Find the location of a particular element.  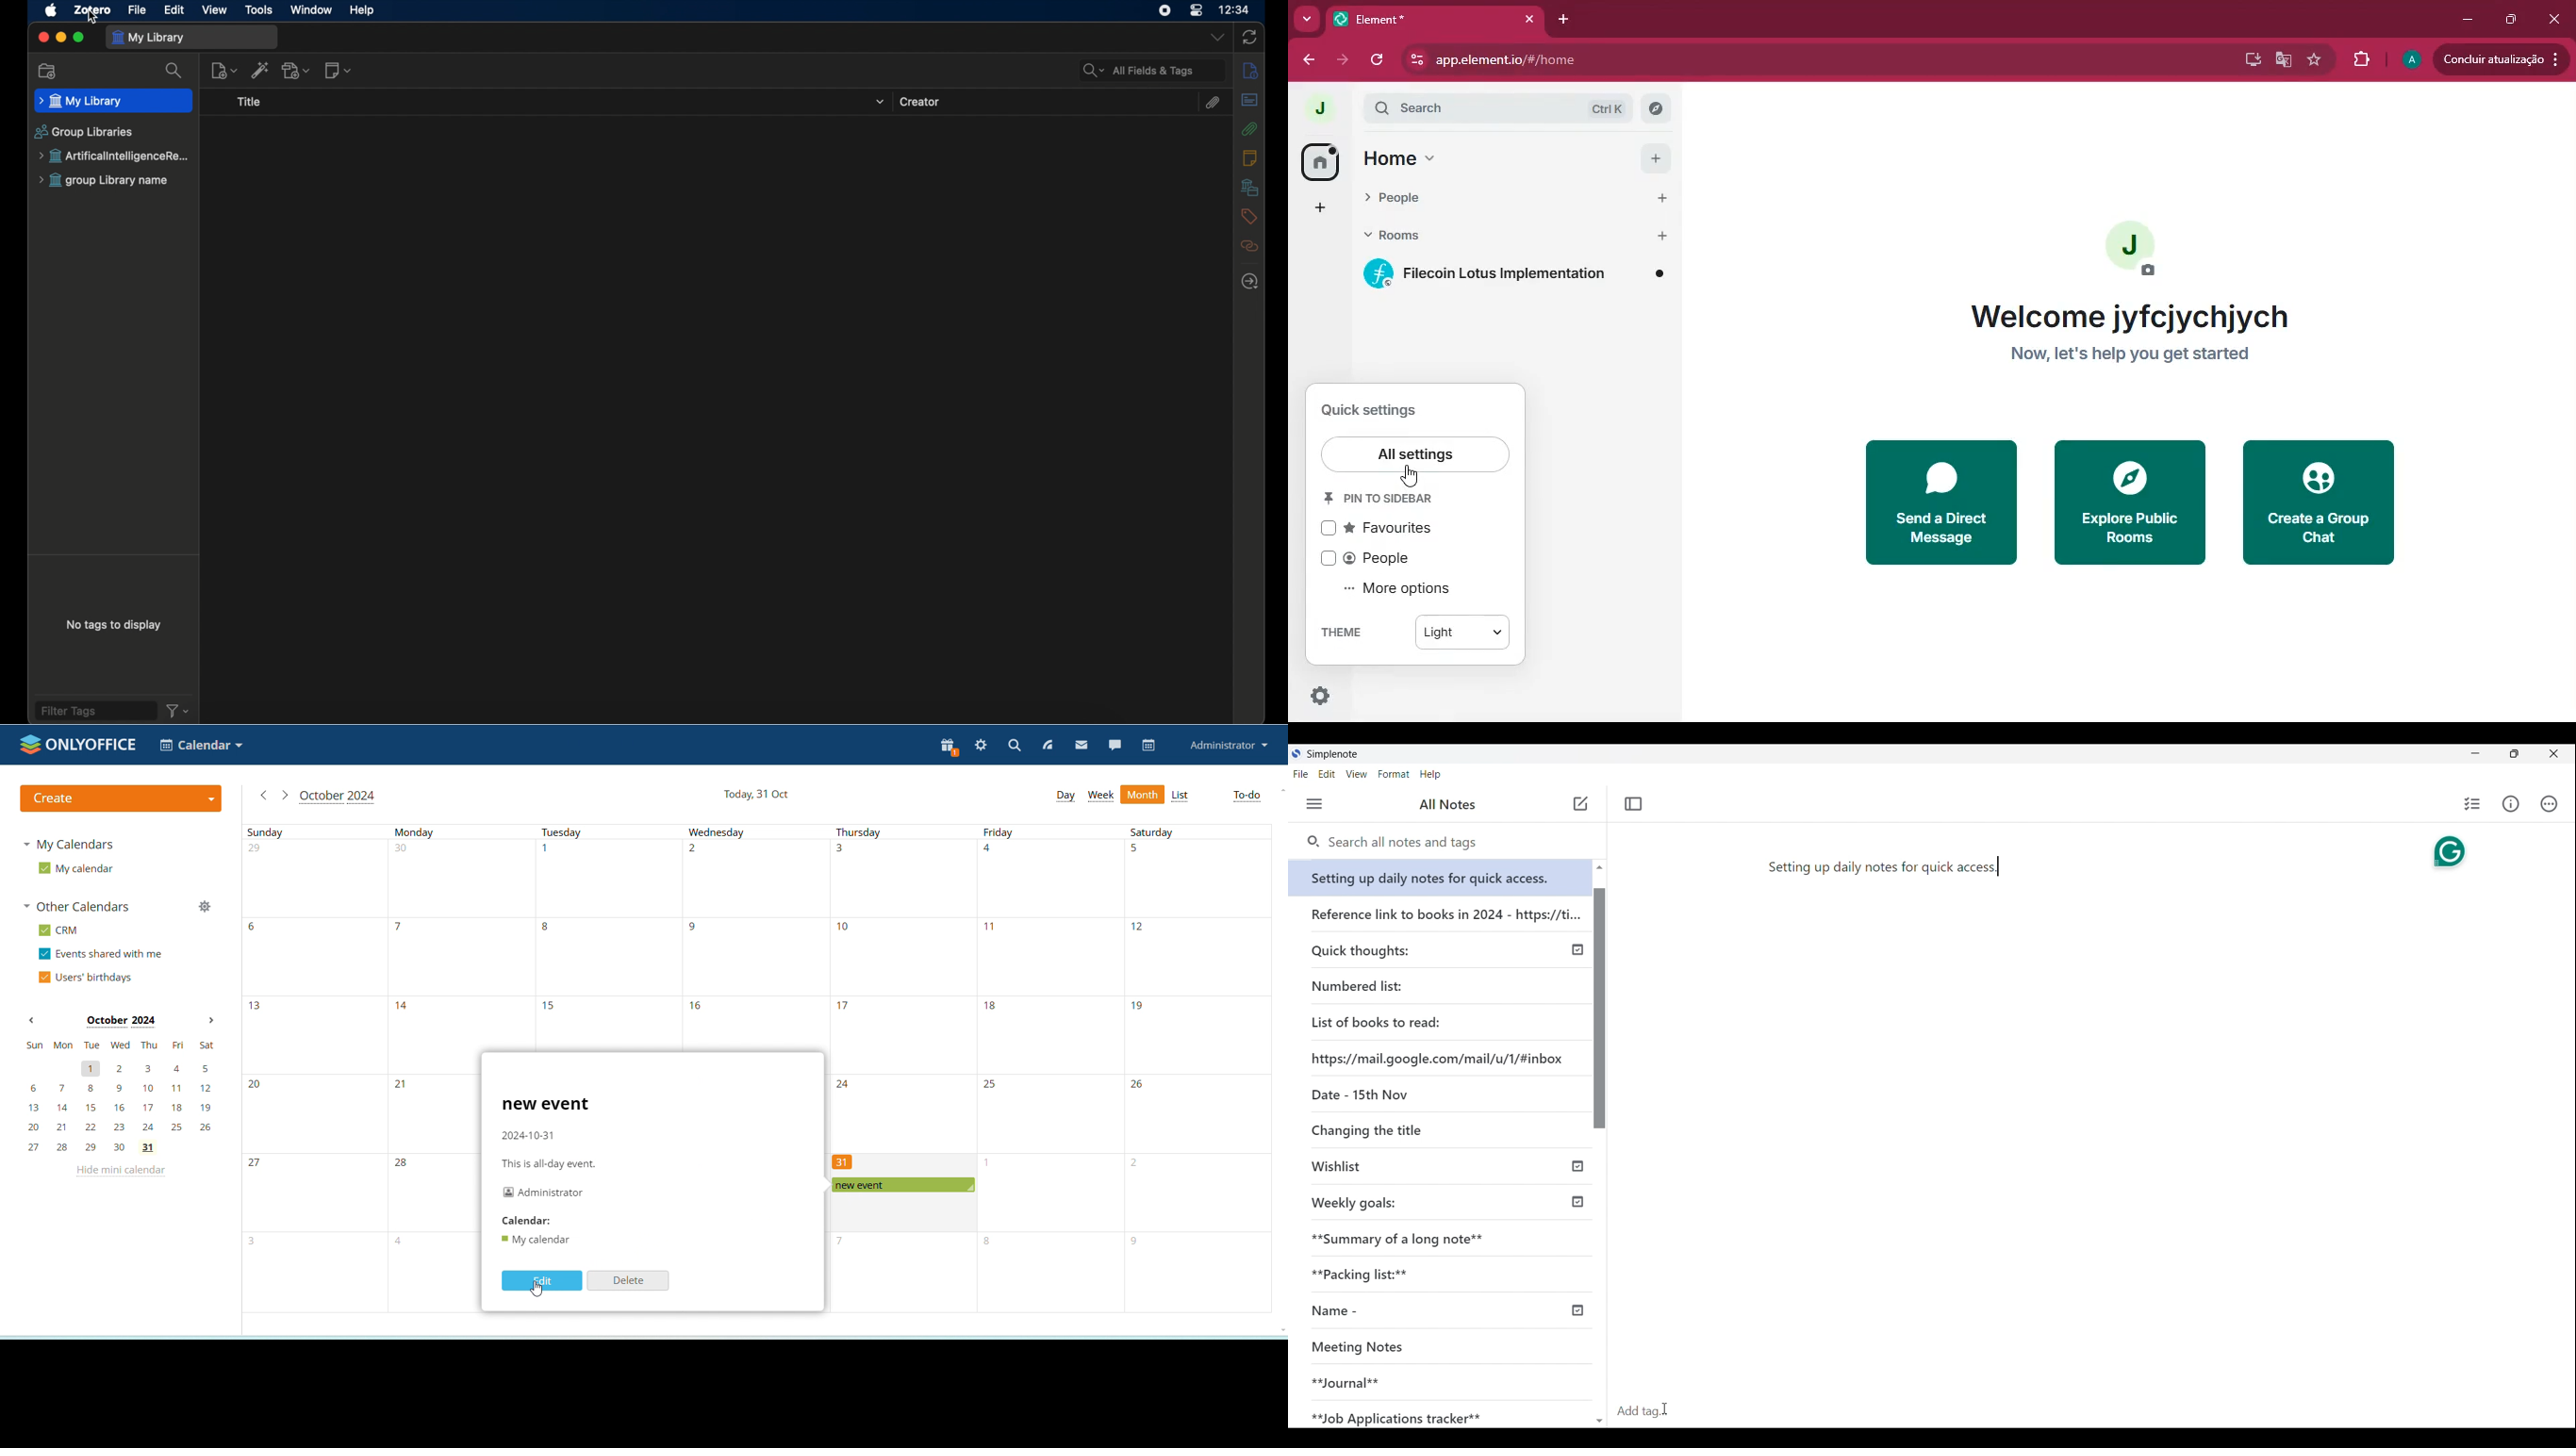

info is located at coordinates (1250, 70).